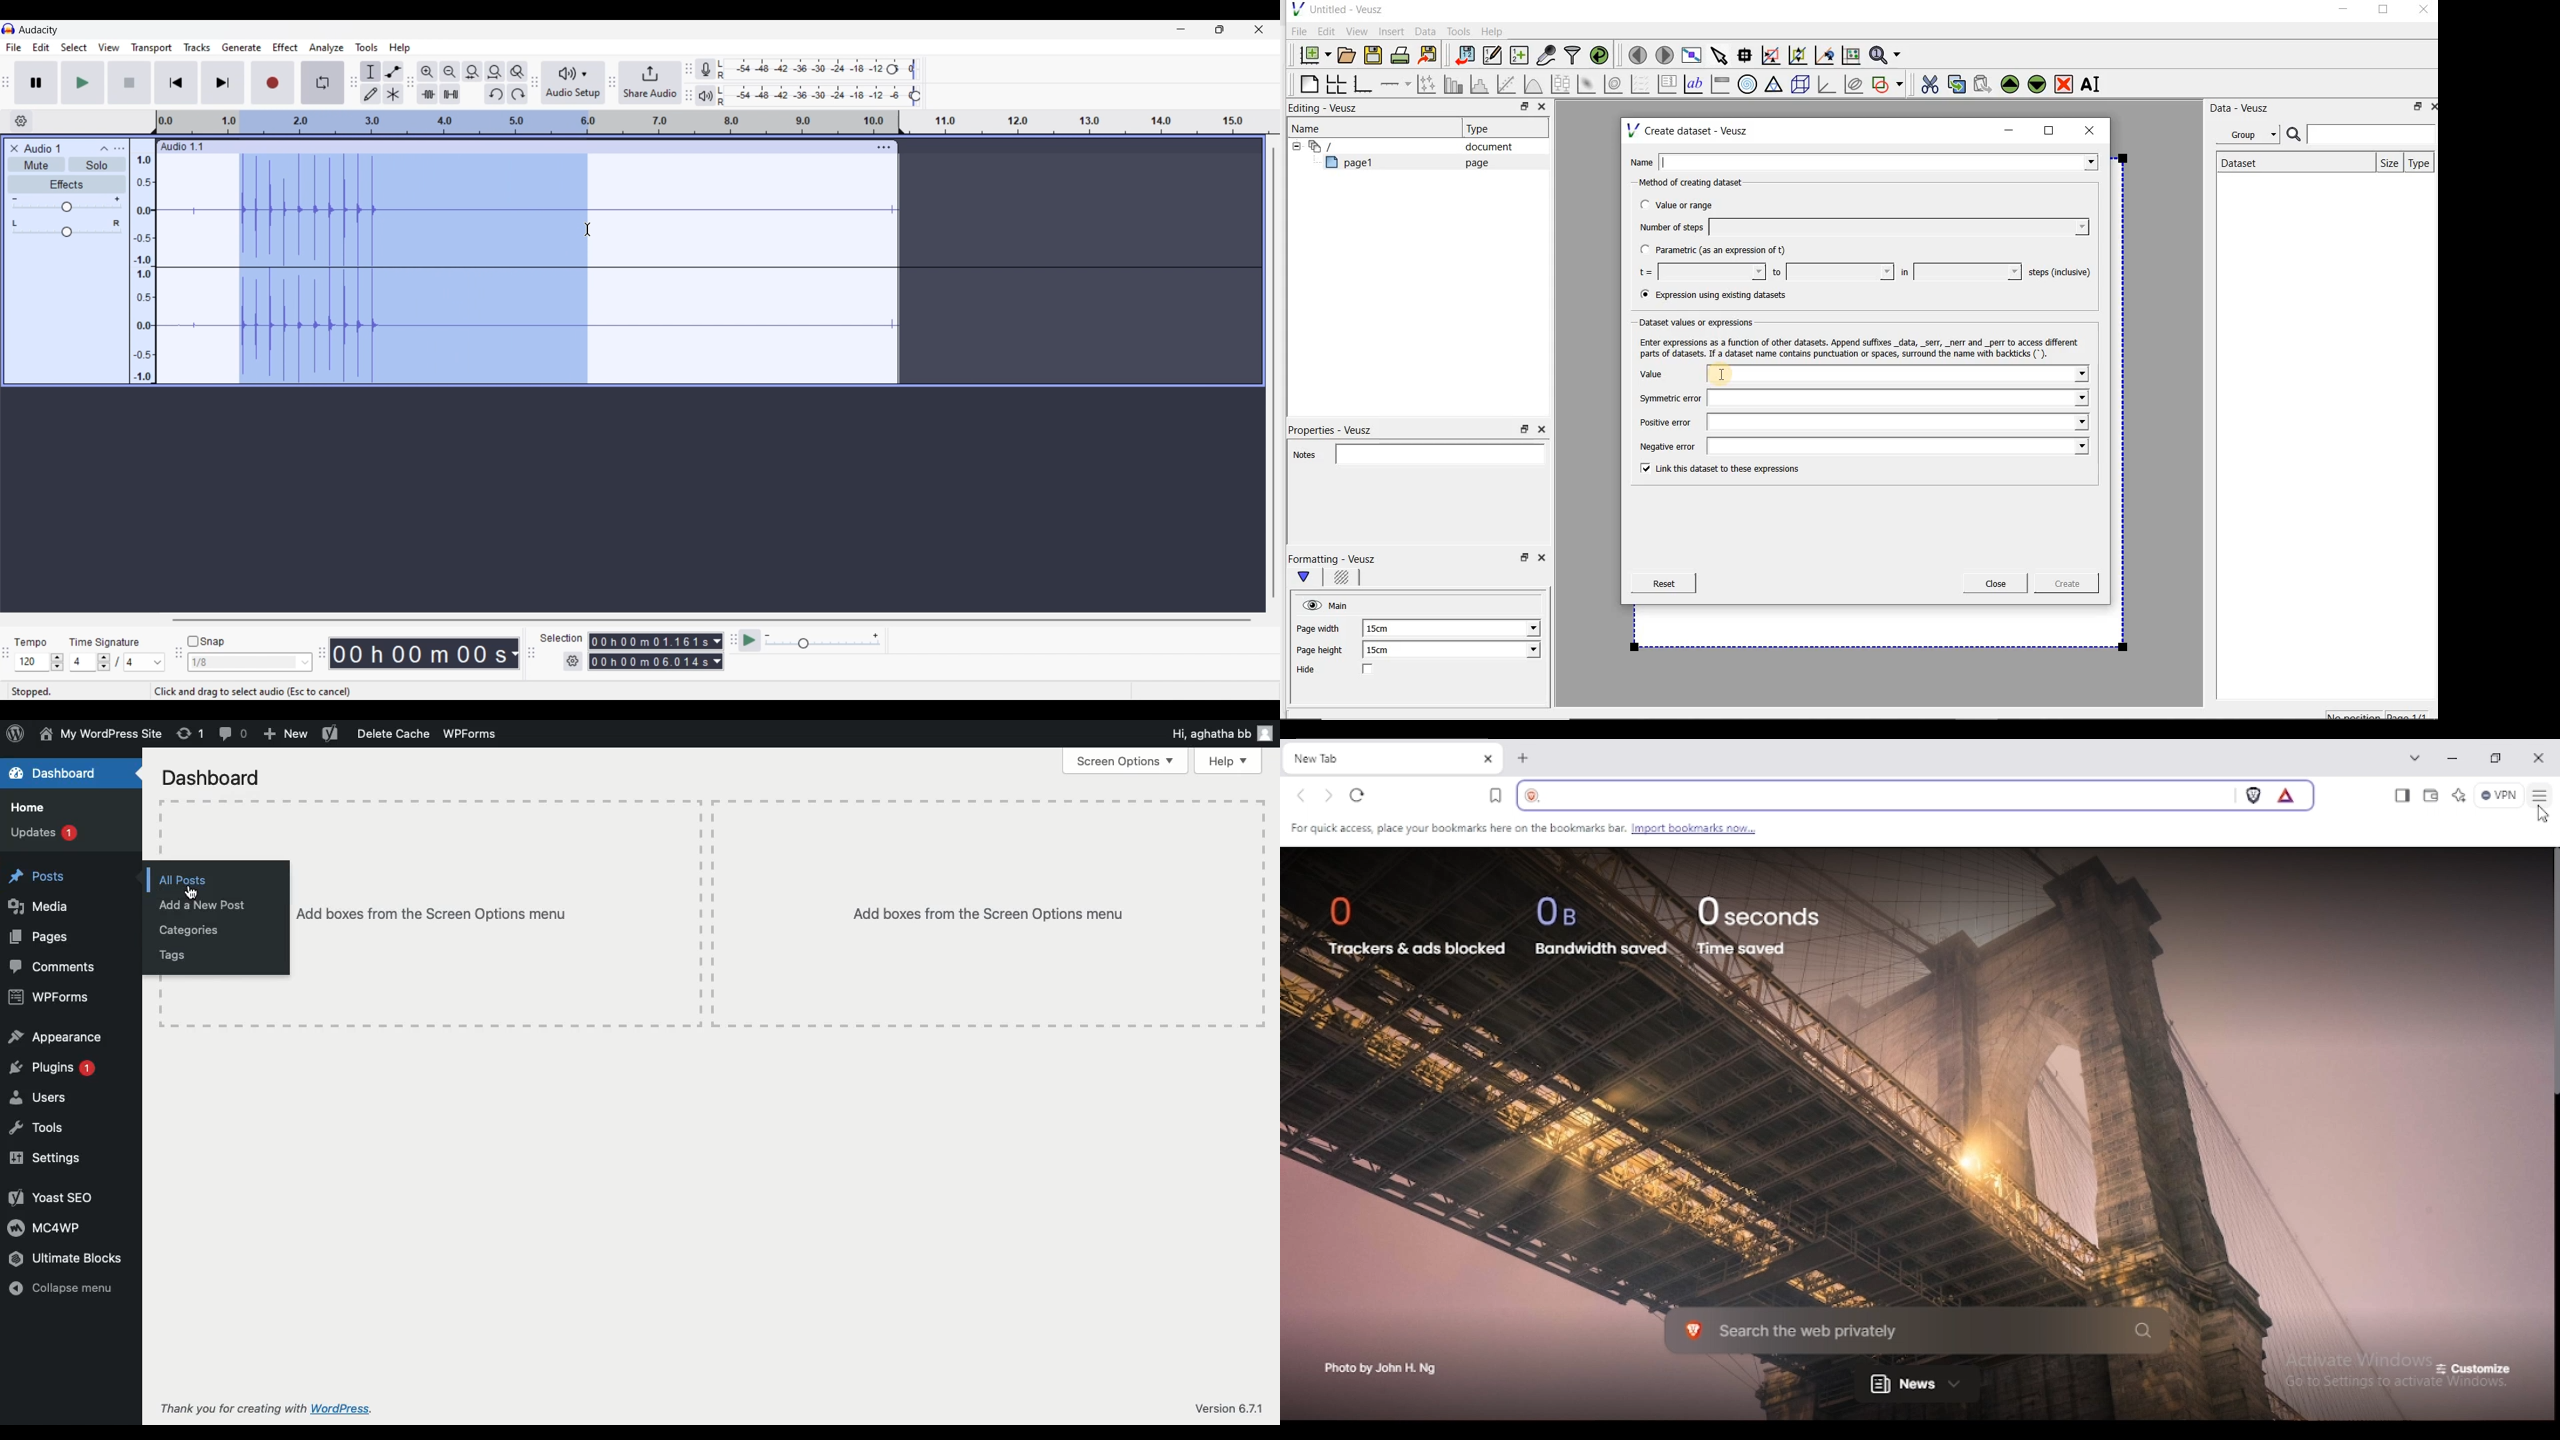 This screenshot has width=2576, height=1456. Describe the element at coordinates (1293, 145) in the screenshot. I see `hide sub menu` at that location.